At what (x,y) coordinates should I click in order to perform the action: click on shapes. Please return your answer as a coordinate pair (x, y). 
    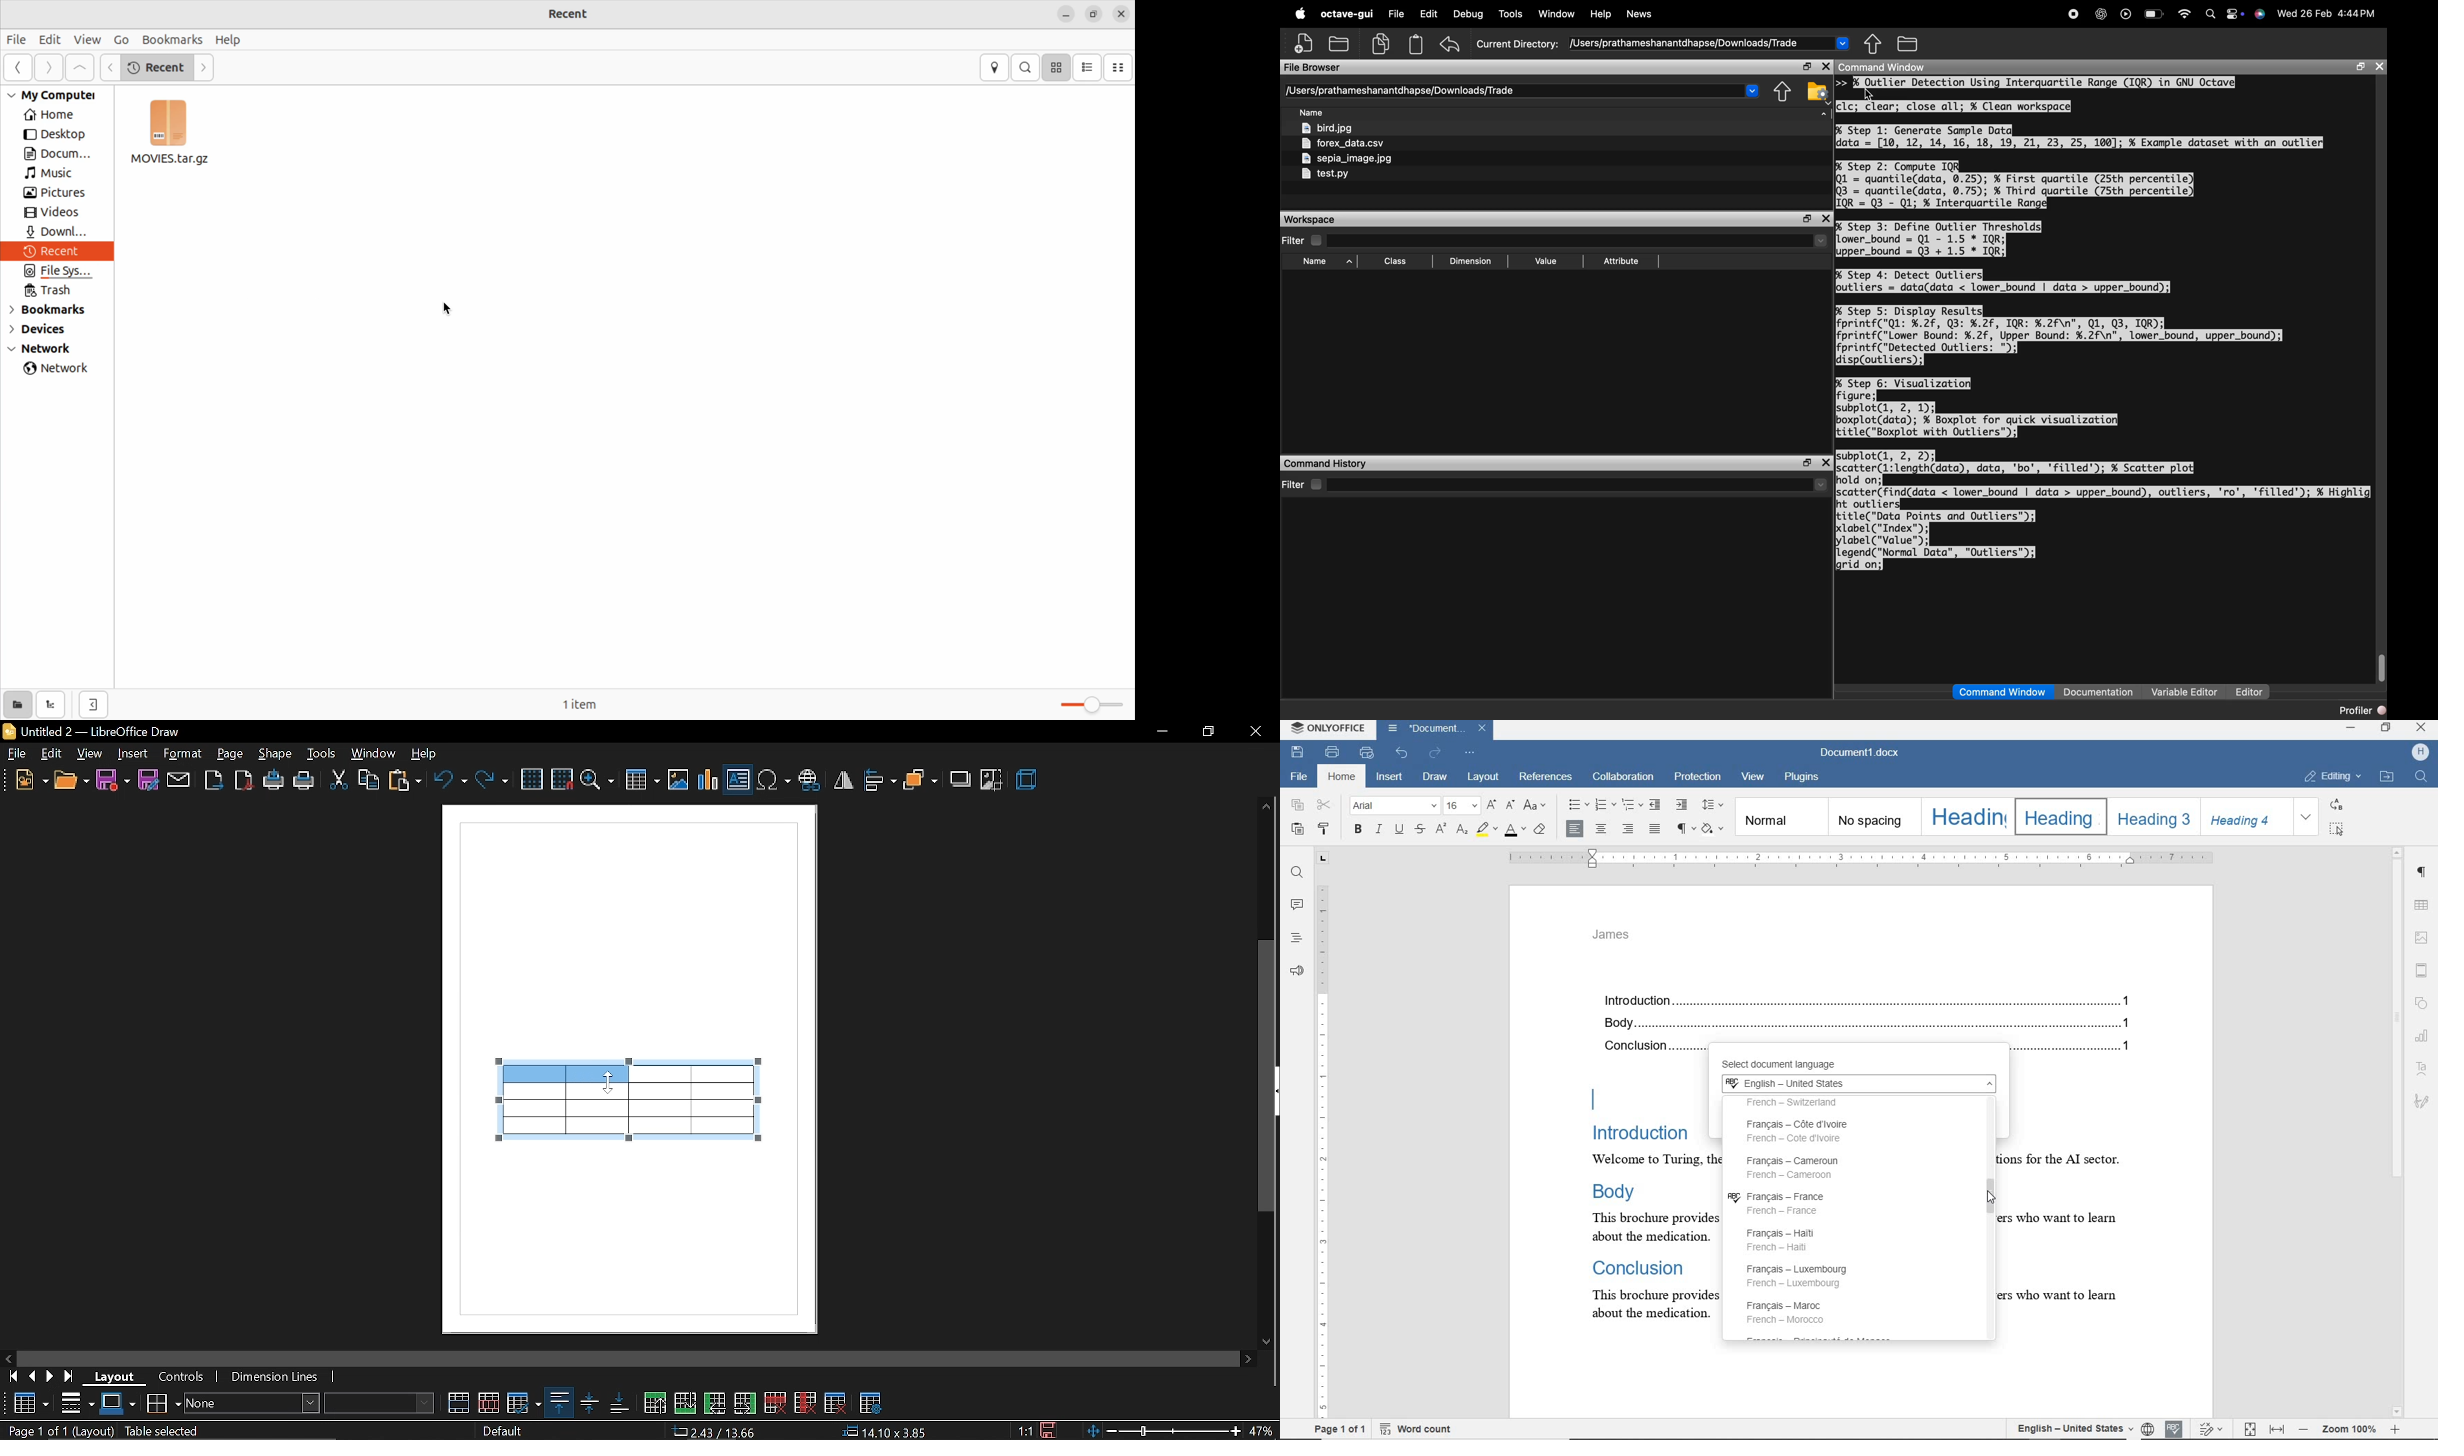
    Looking at the image, I should click on (2425, 1004).